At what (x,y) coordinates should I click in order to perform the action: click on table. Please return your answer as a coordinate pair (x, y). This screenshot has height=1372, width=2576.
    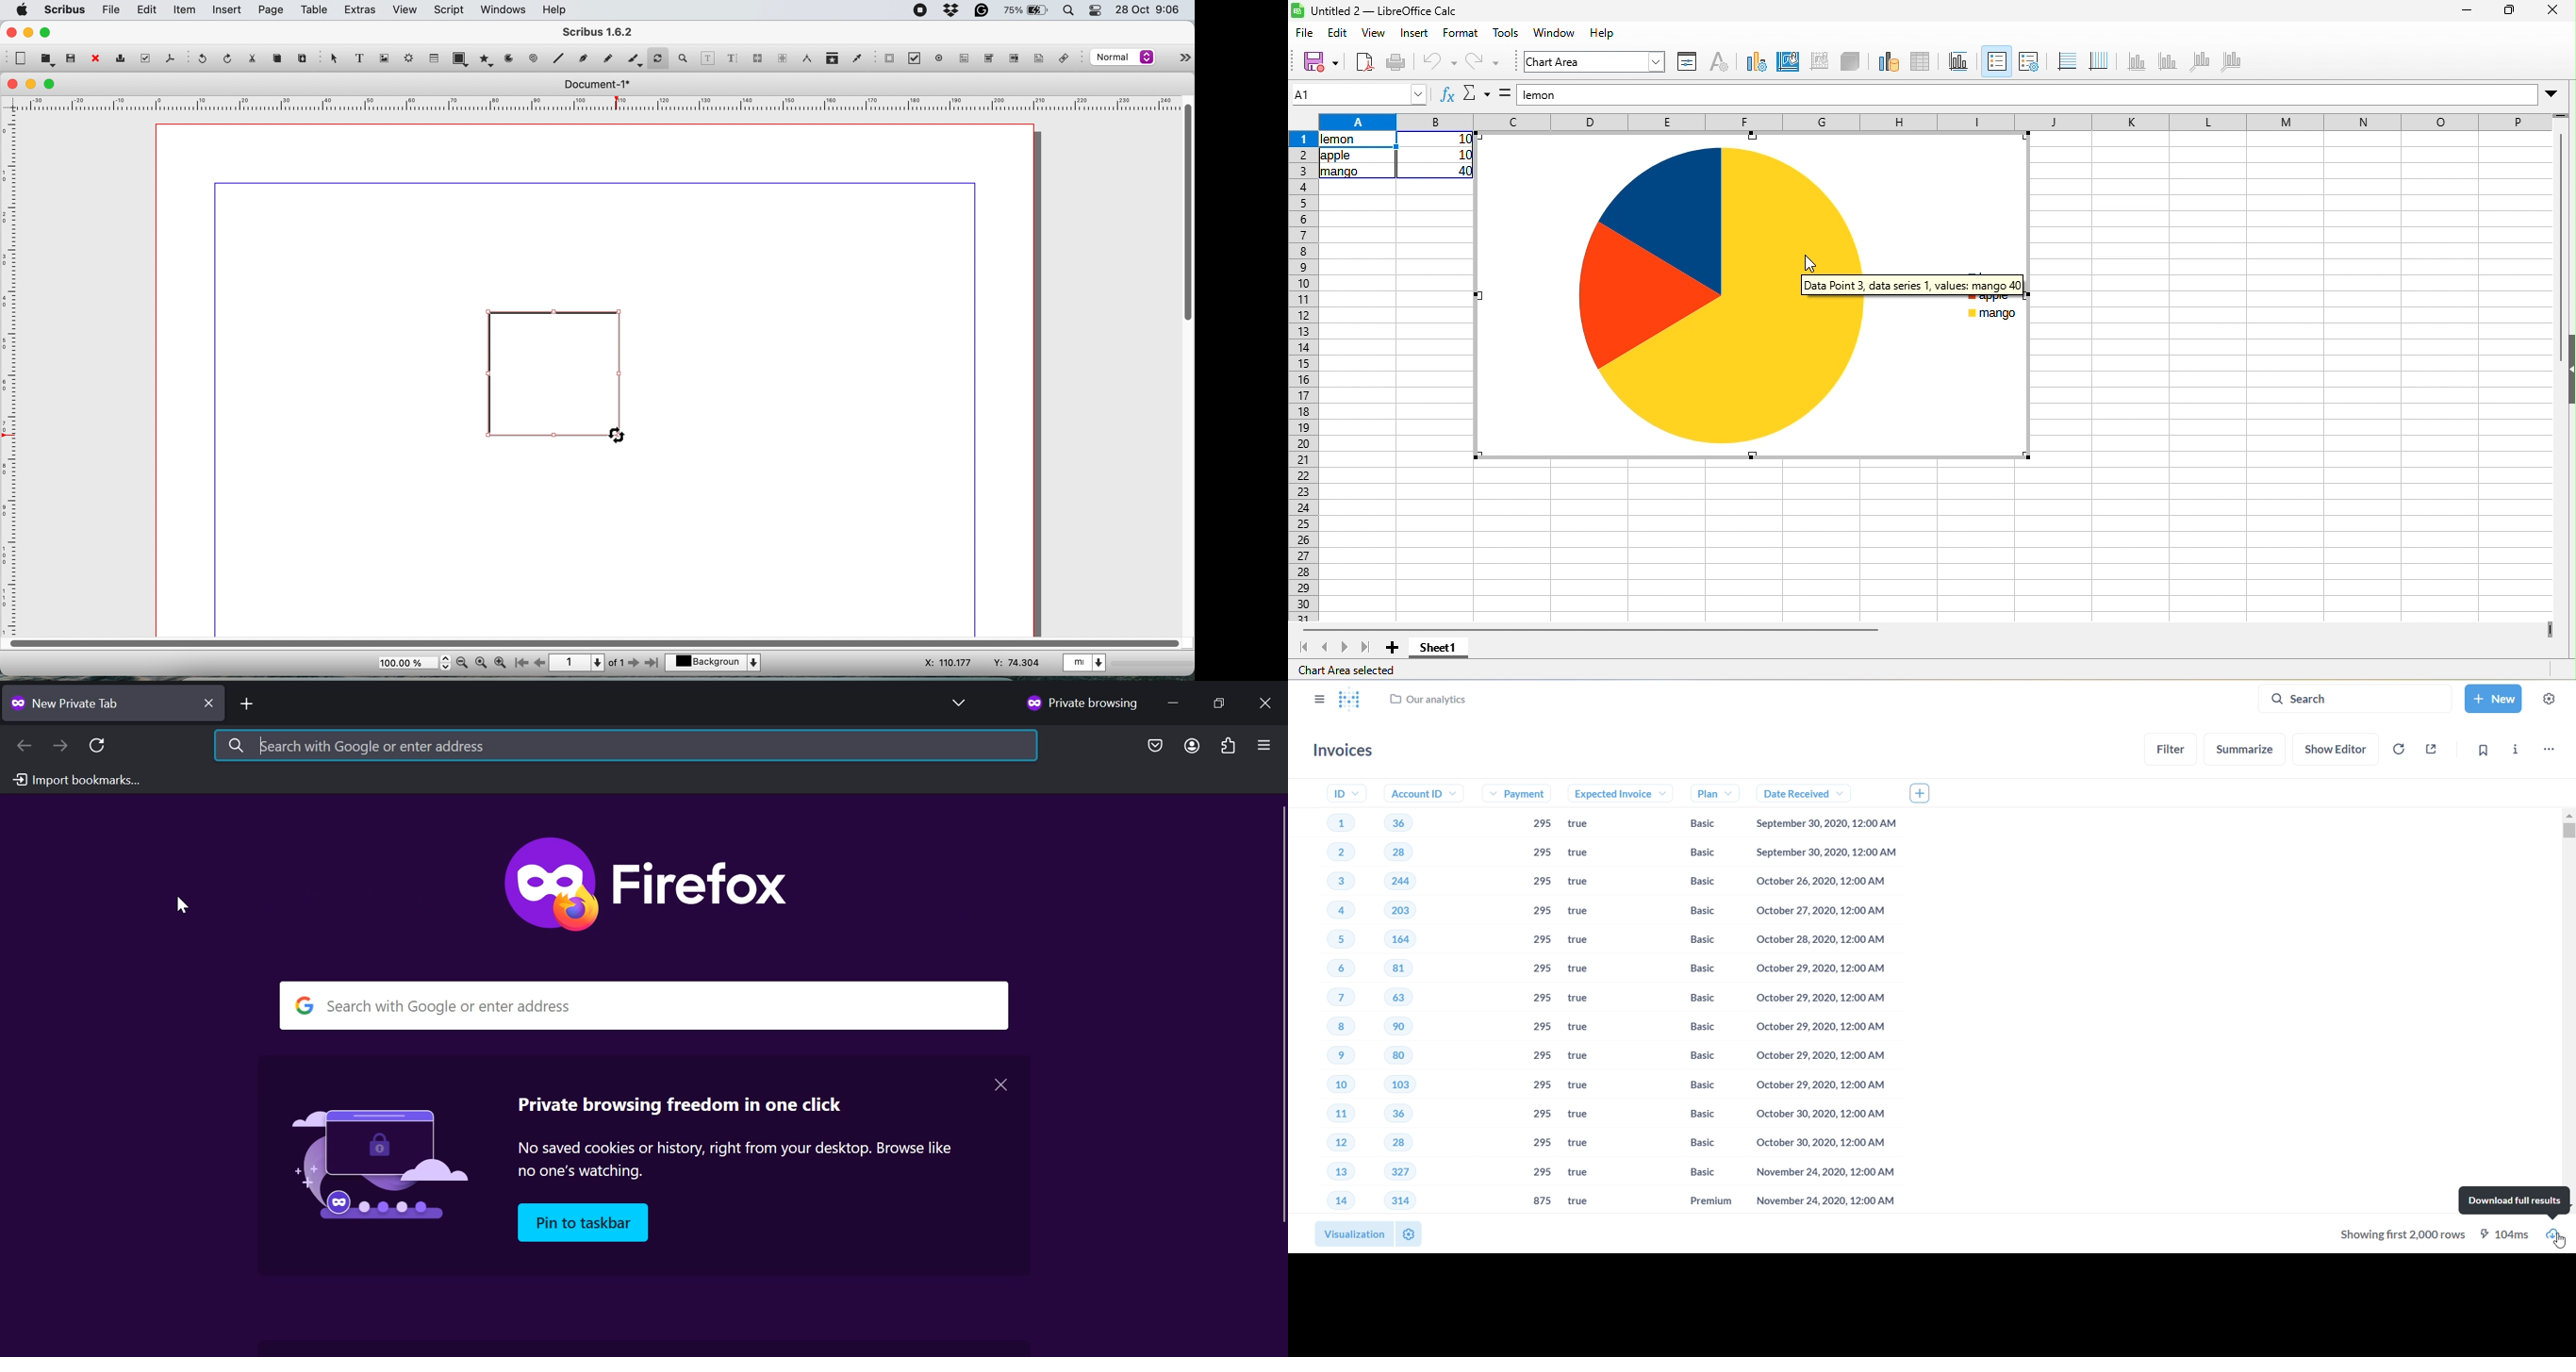
    Looking at the image, I should click on (316, 11).